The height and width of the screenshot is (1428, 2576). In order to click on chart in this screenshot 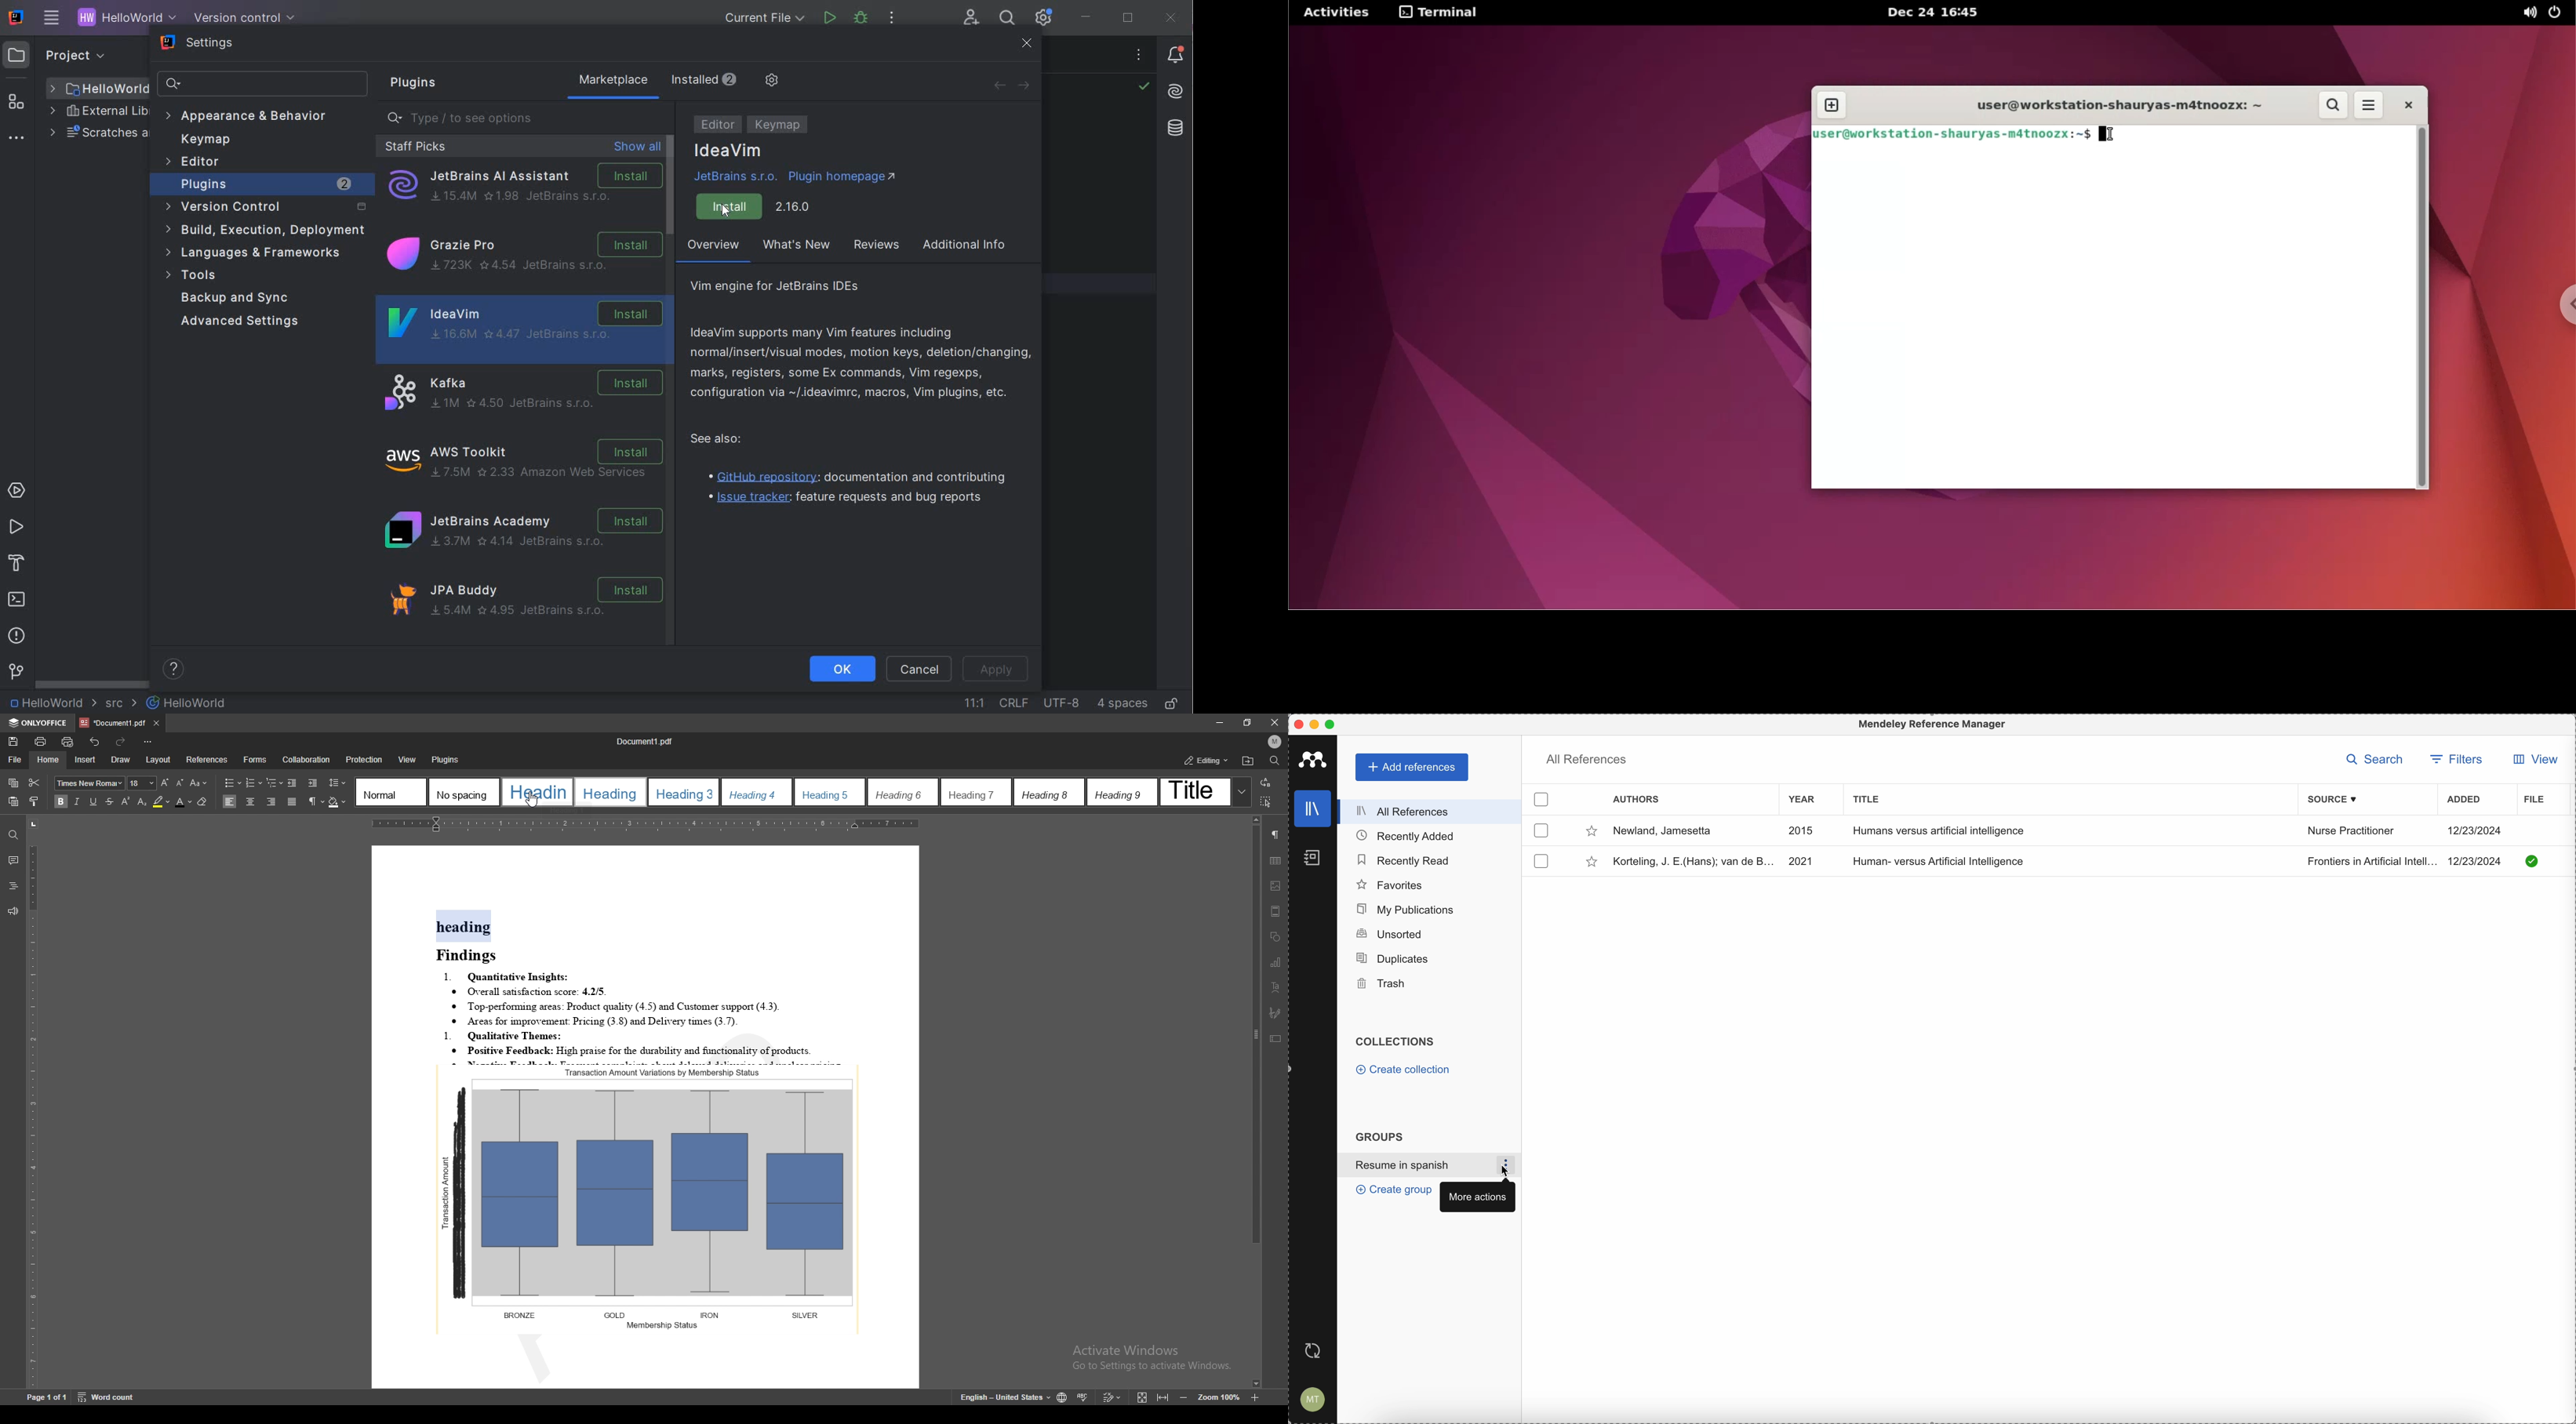, I will do `click(1276, 962)`.